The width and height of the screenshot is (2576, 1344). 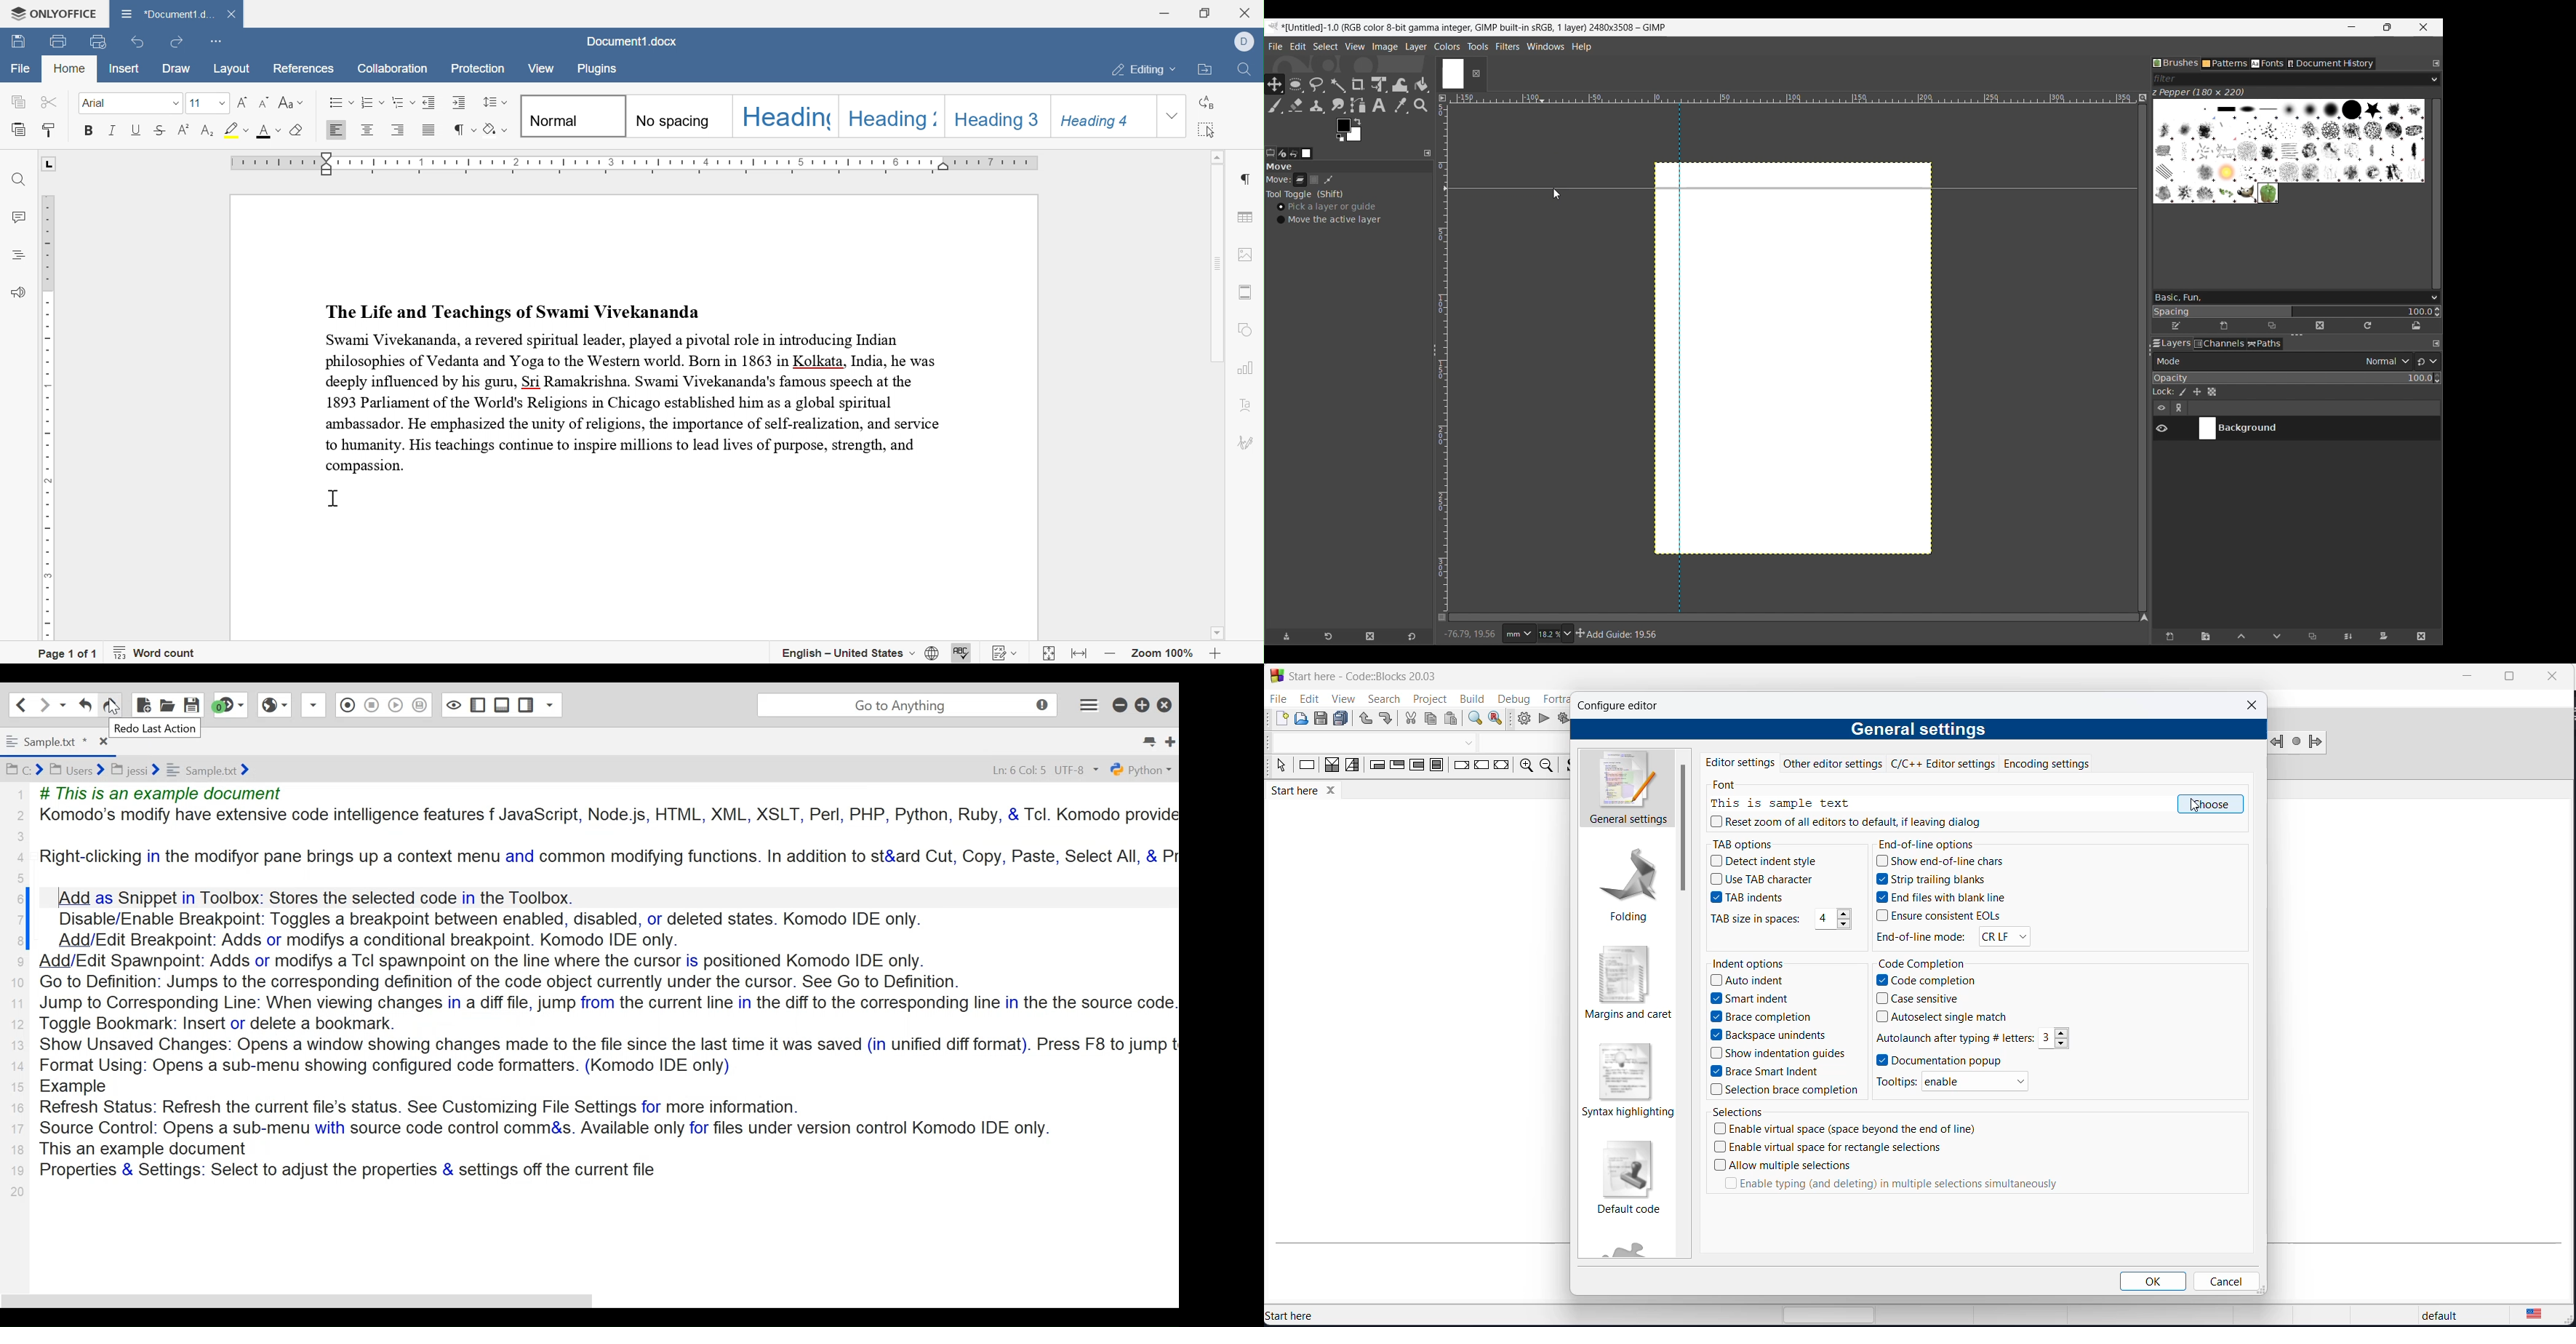 What do you see at coordinates (51, 101) in the screenshot?
I see `cut` at bounding box center [51, 101].